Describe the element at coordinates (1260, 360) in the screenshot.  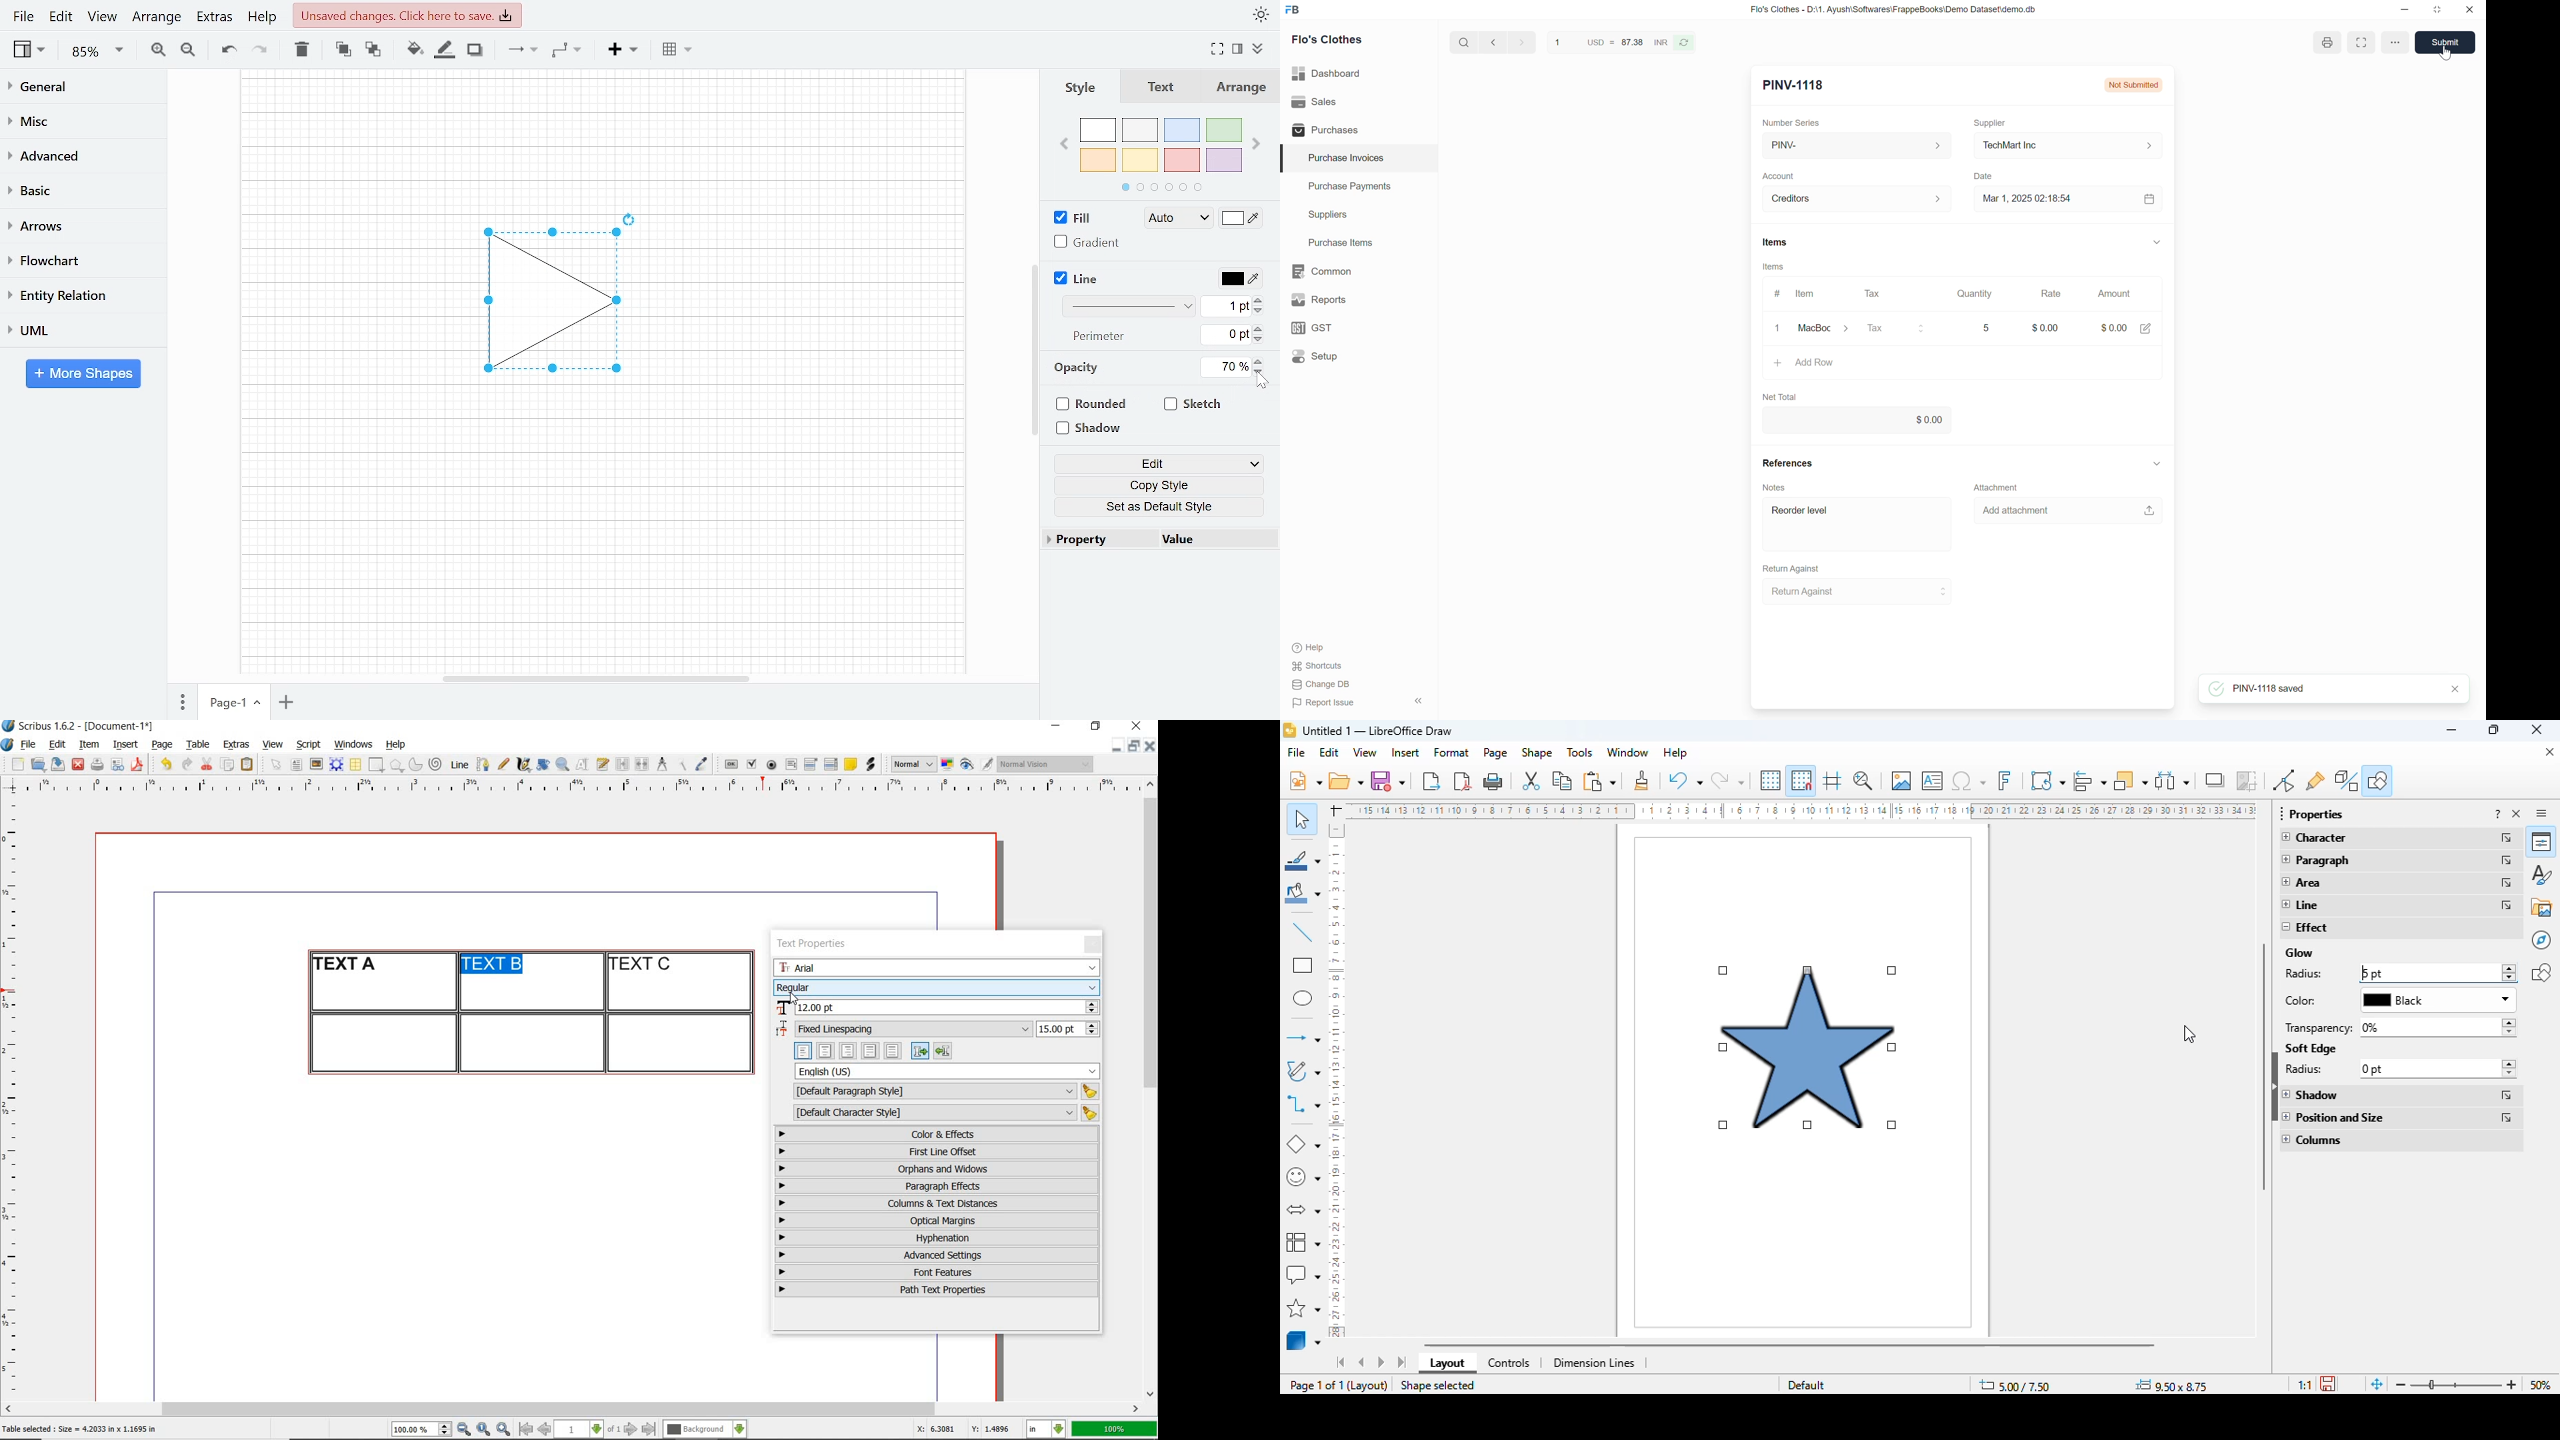
I see `Increase Opacity` at that location.